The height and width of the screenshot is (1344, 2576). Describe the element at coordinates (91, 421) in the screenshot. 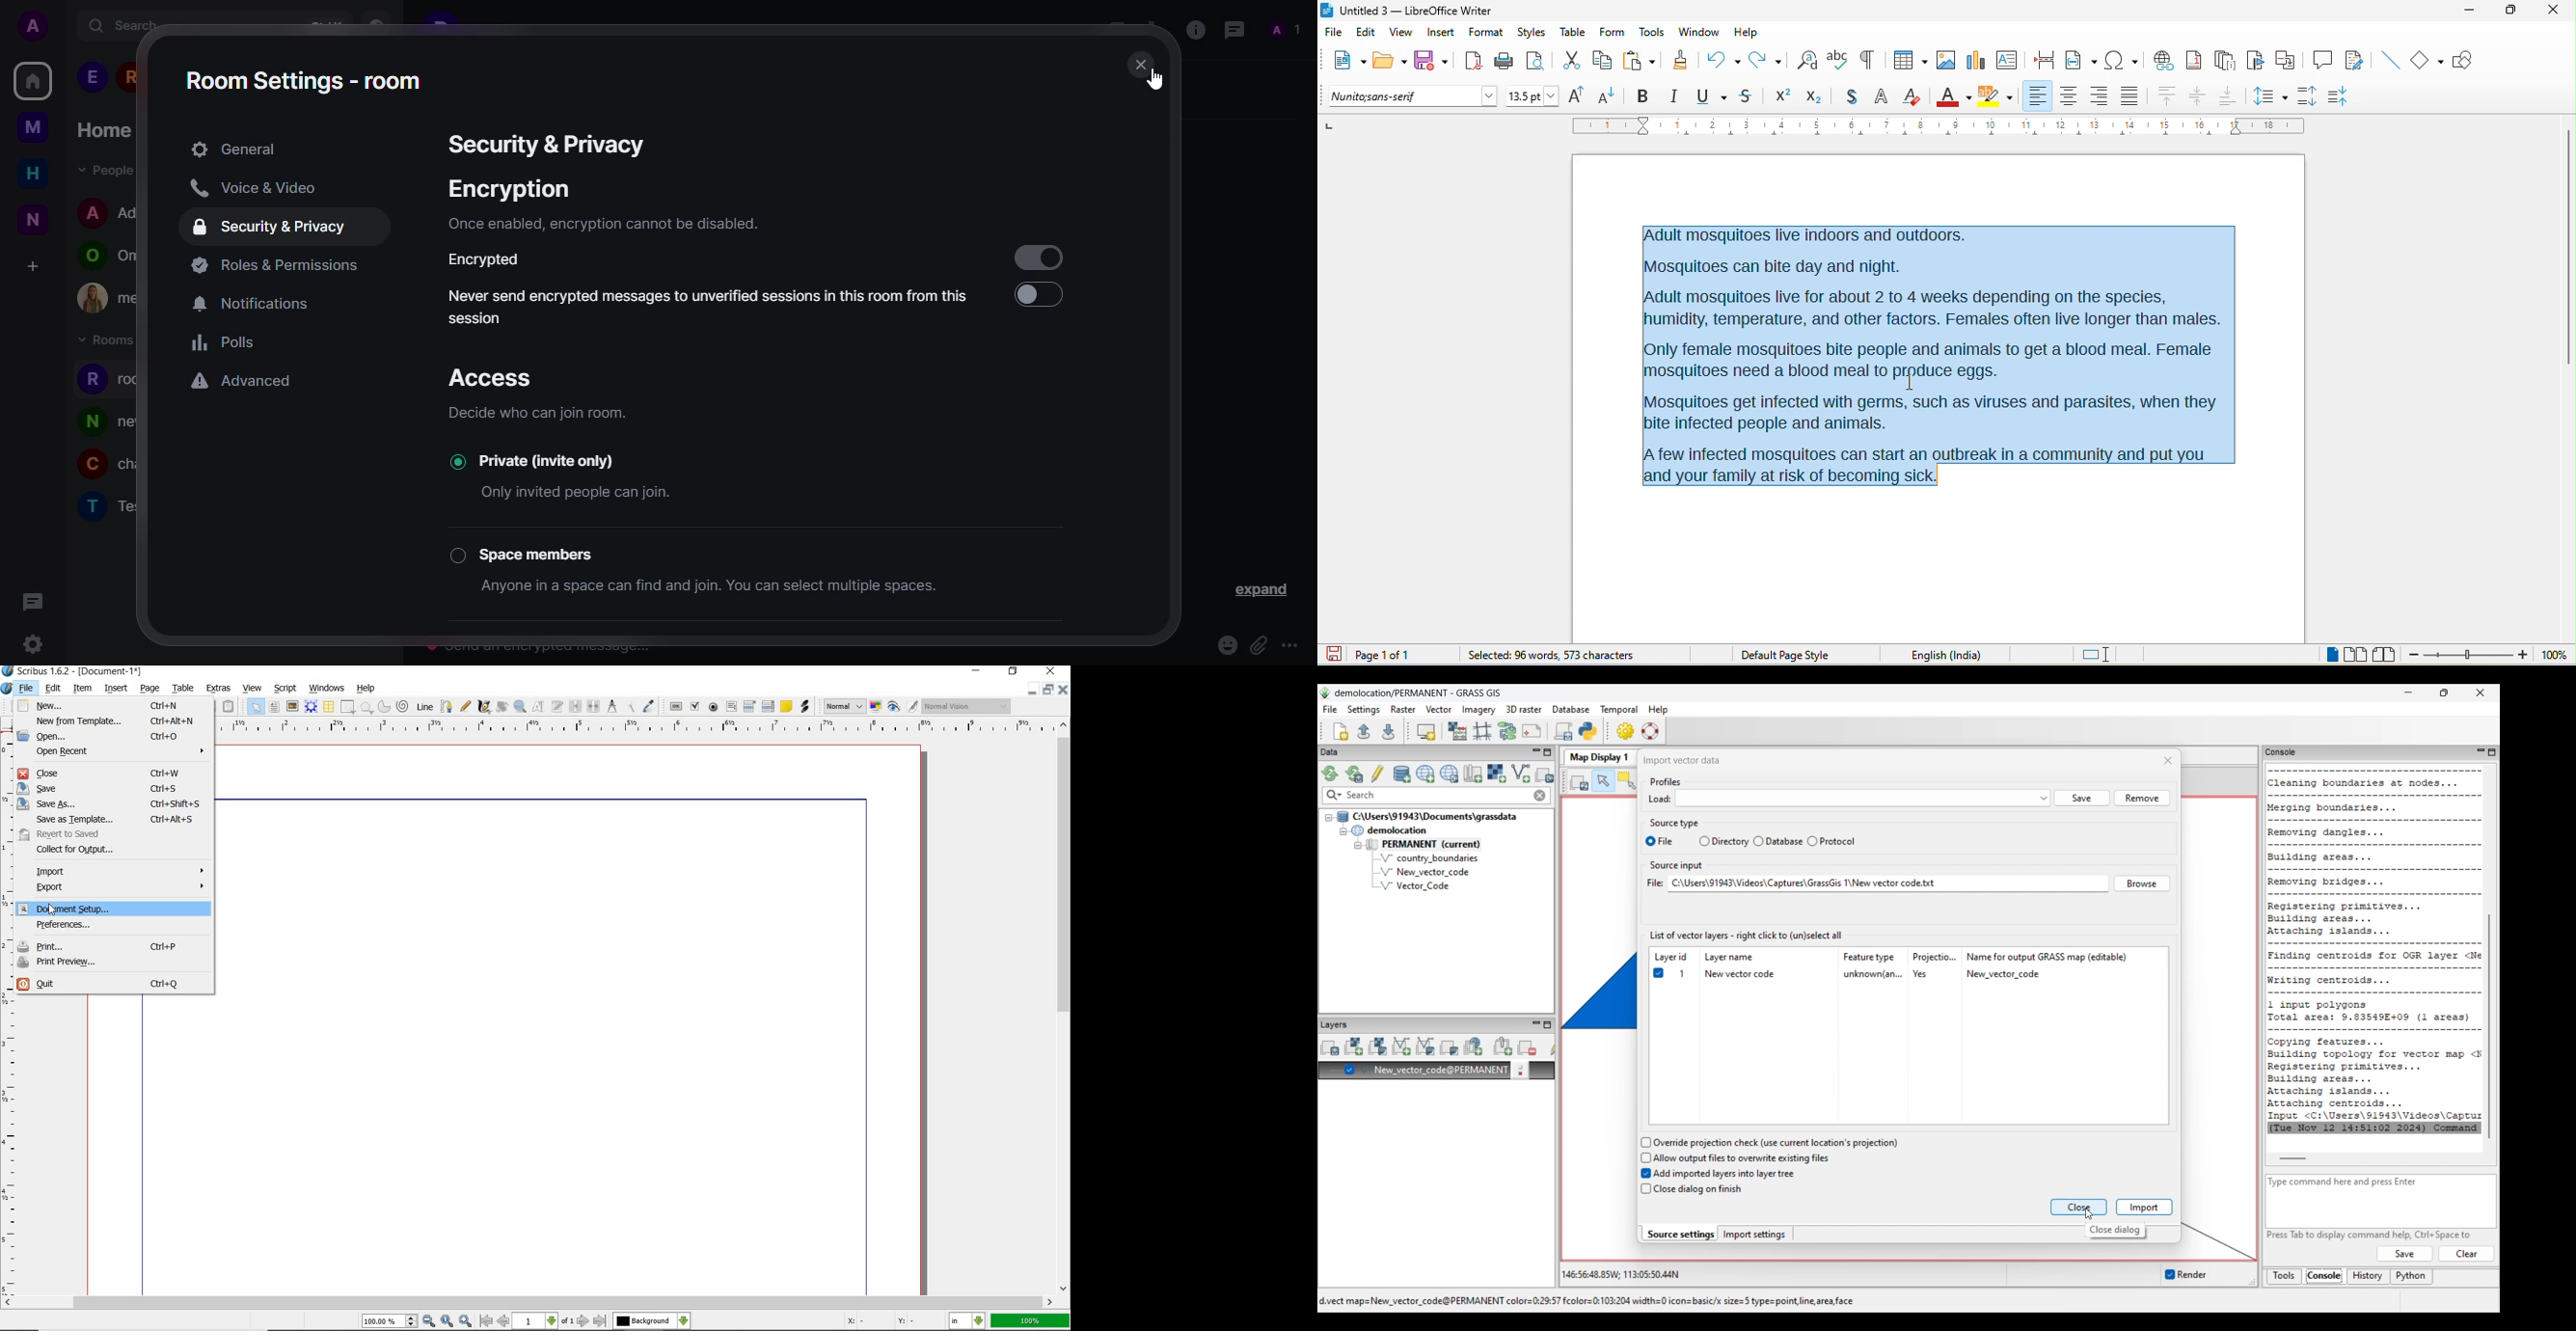

I see `profile` at that location.